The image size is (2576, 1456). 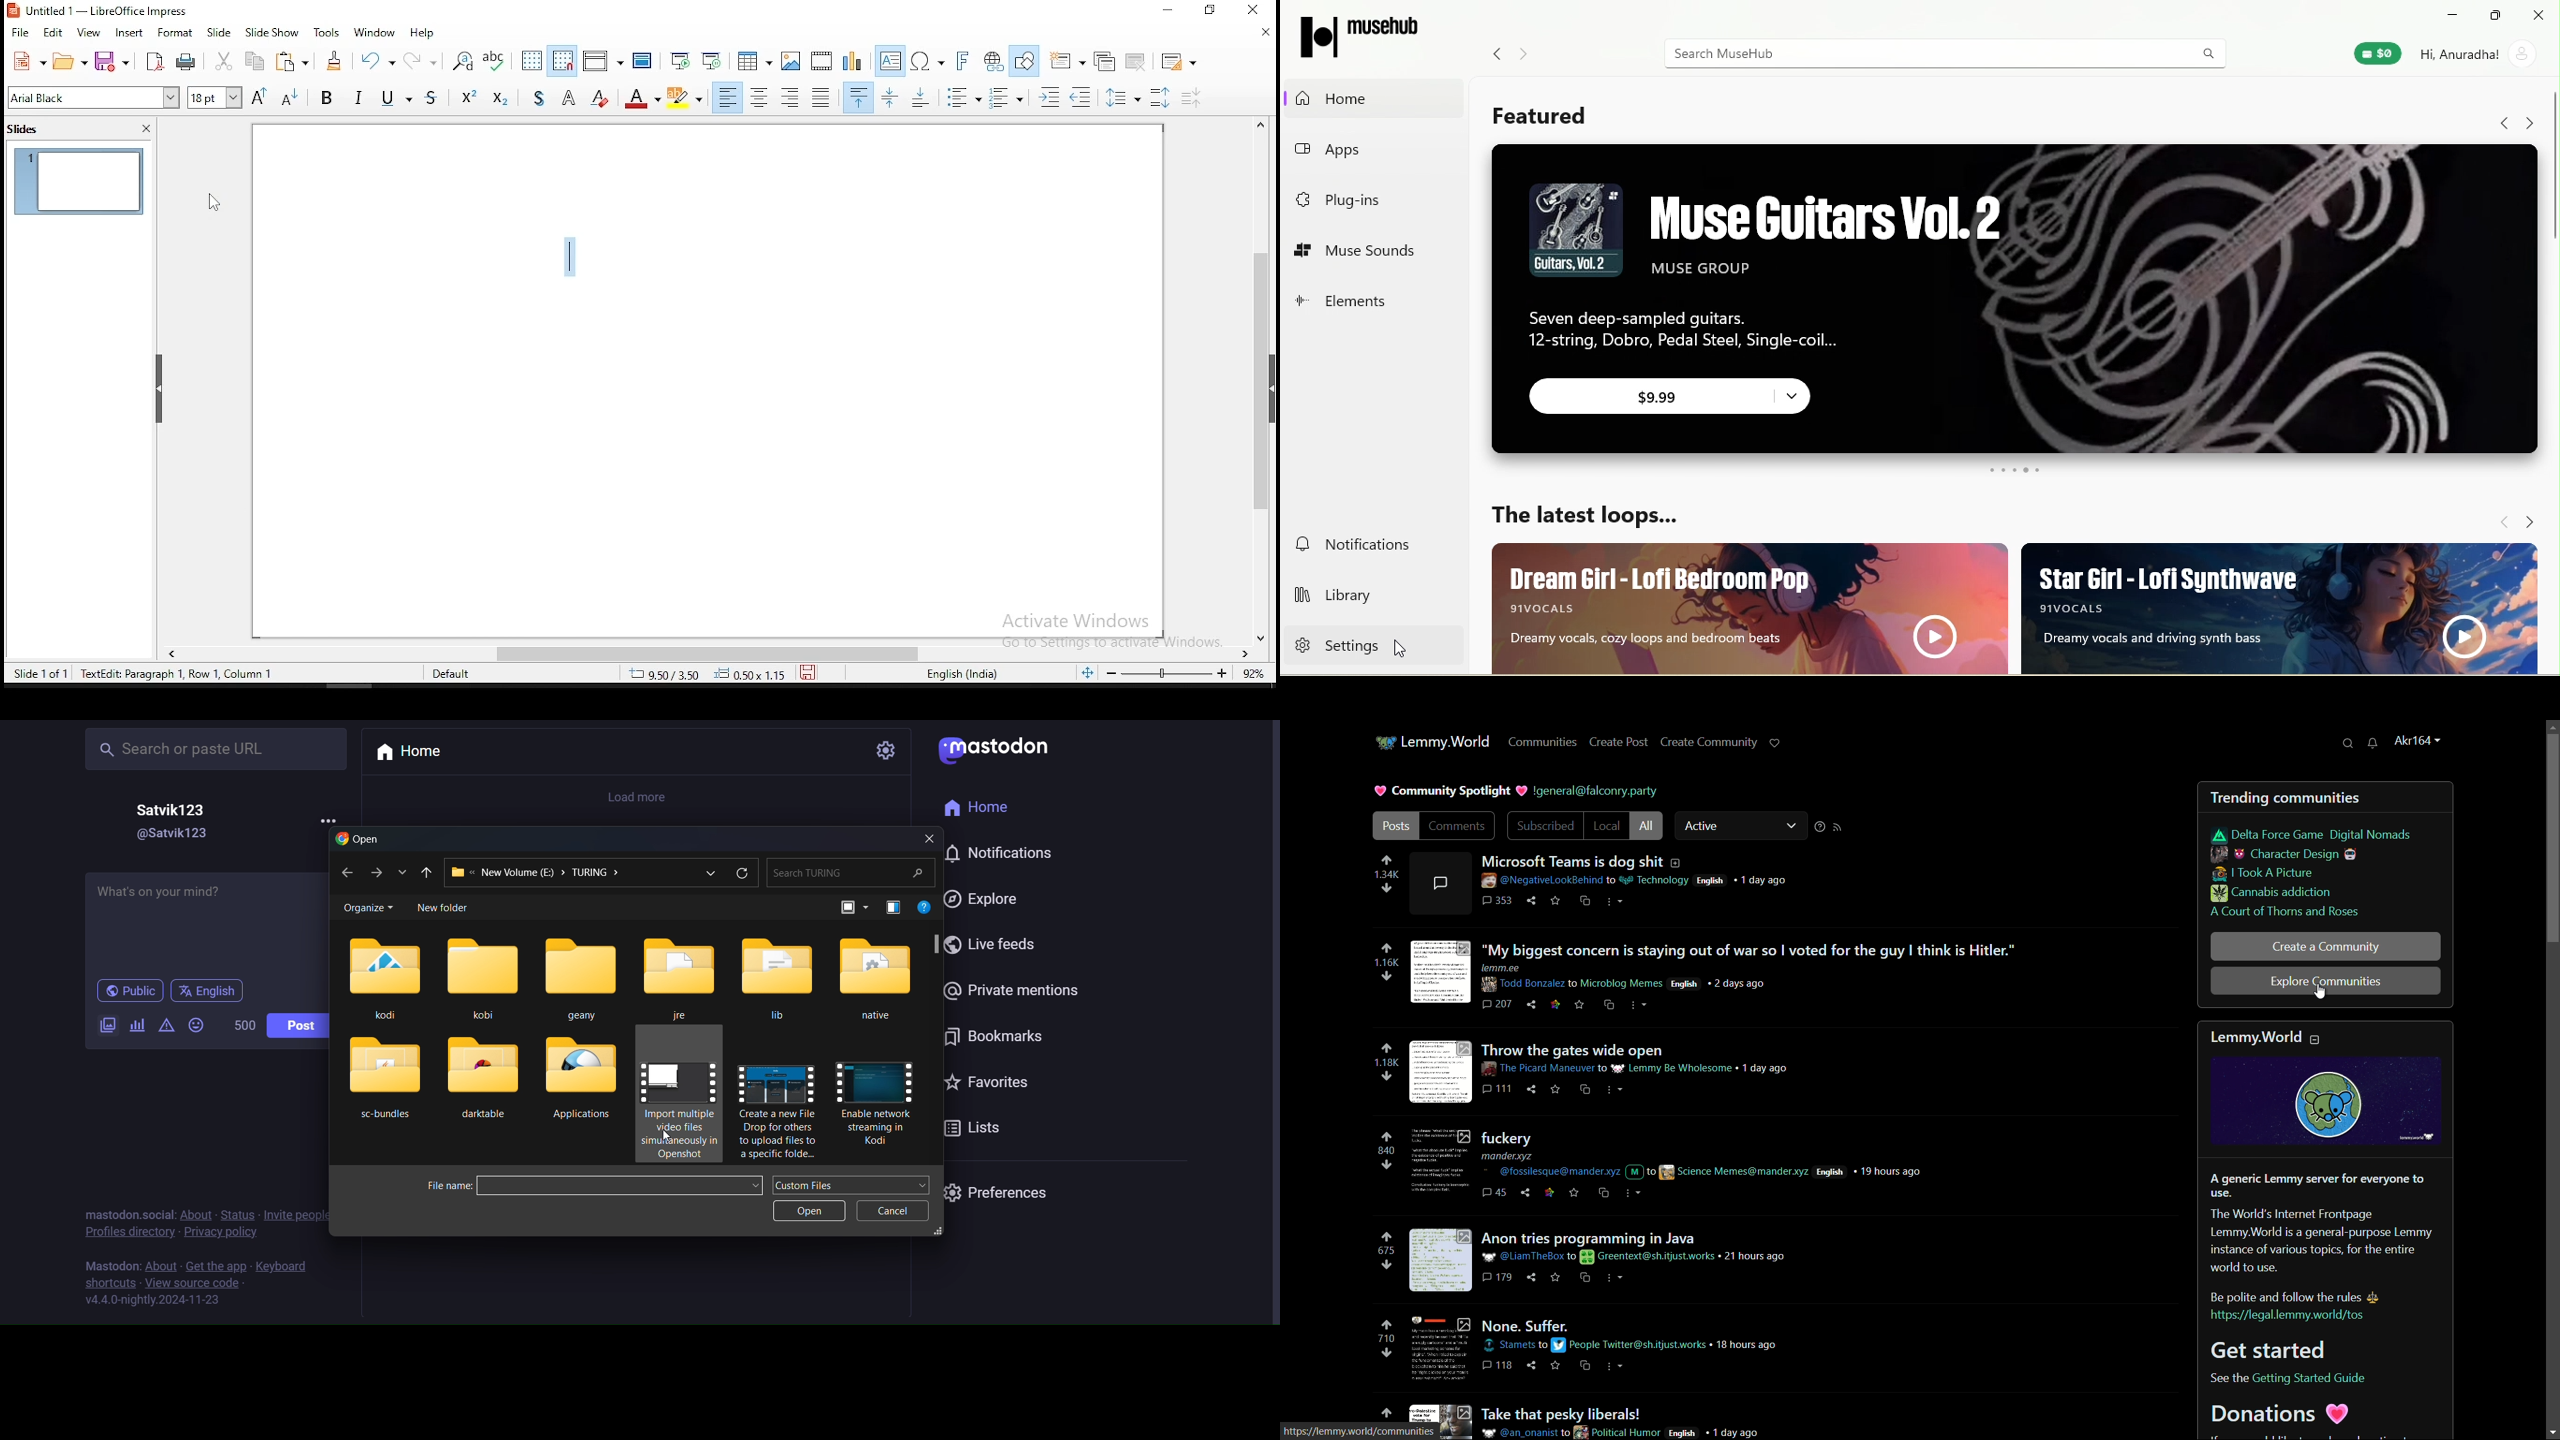 I want to click on help, so click(x=423, y=33).